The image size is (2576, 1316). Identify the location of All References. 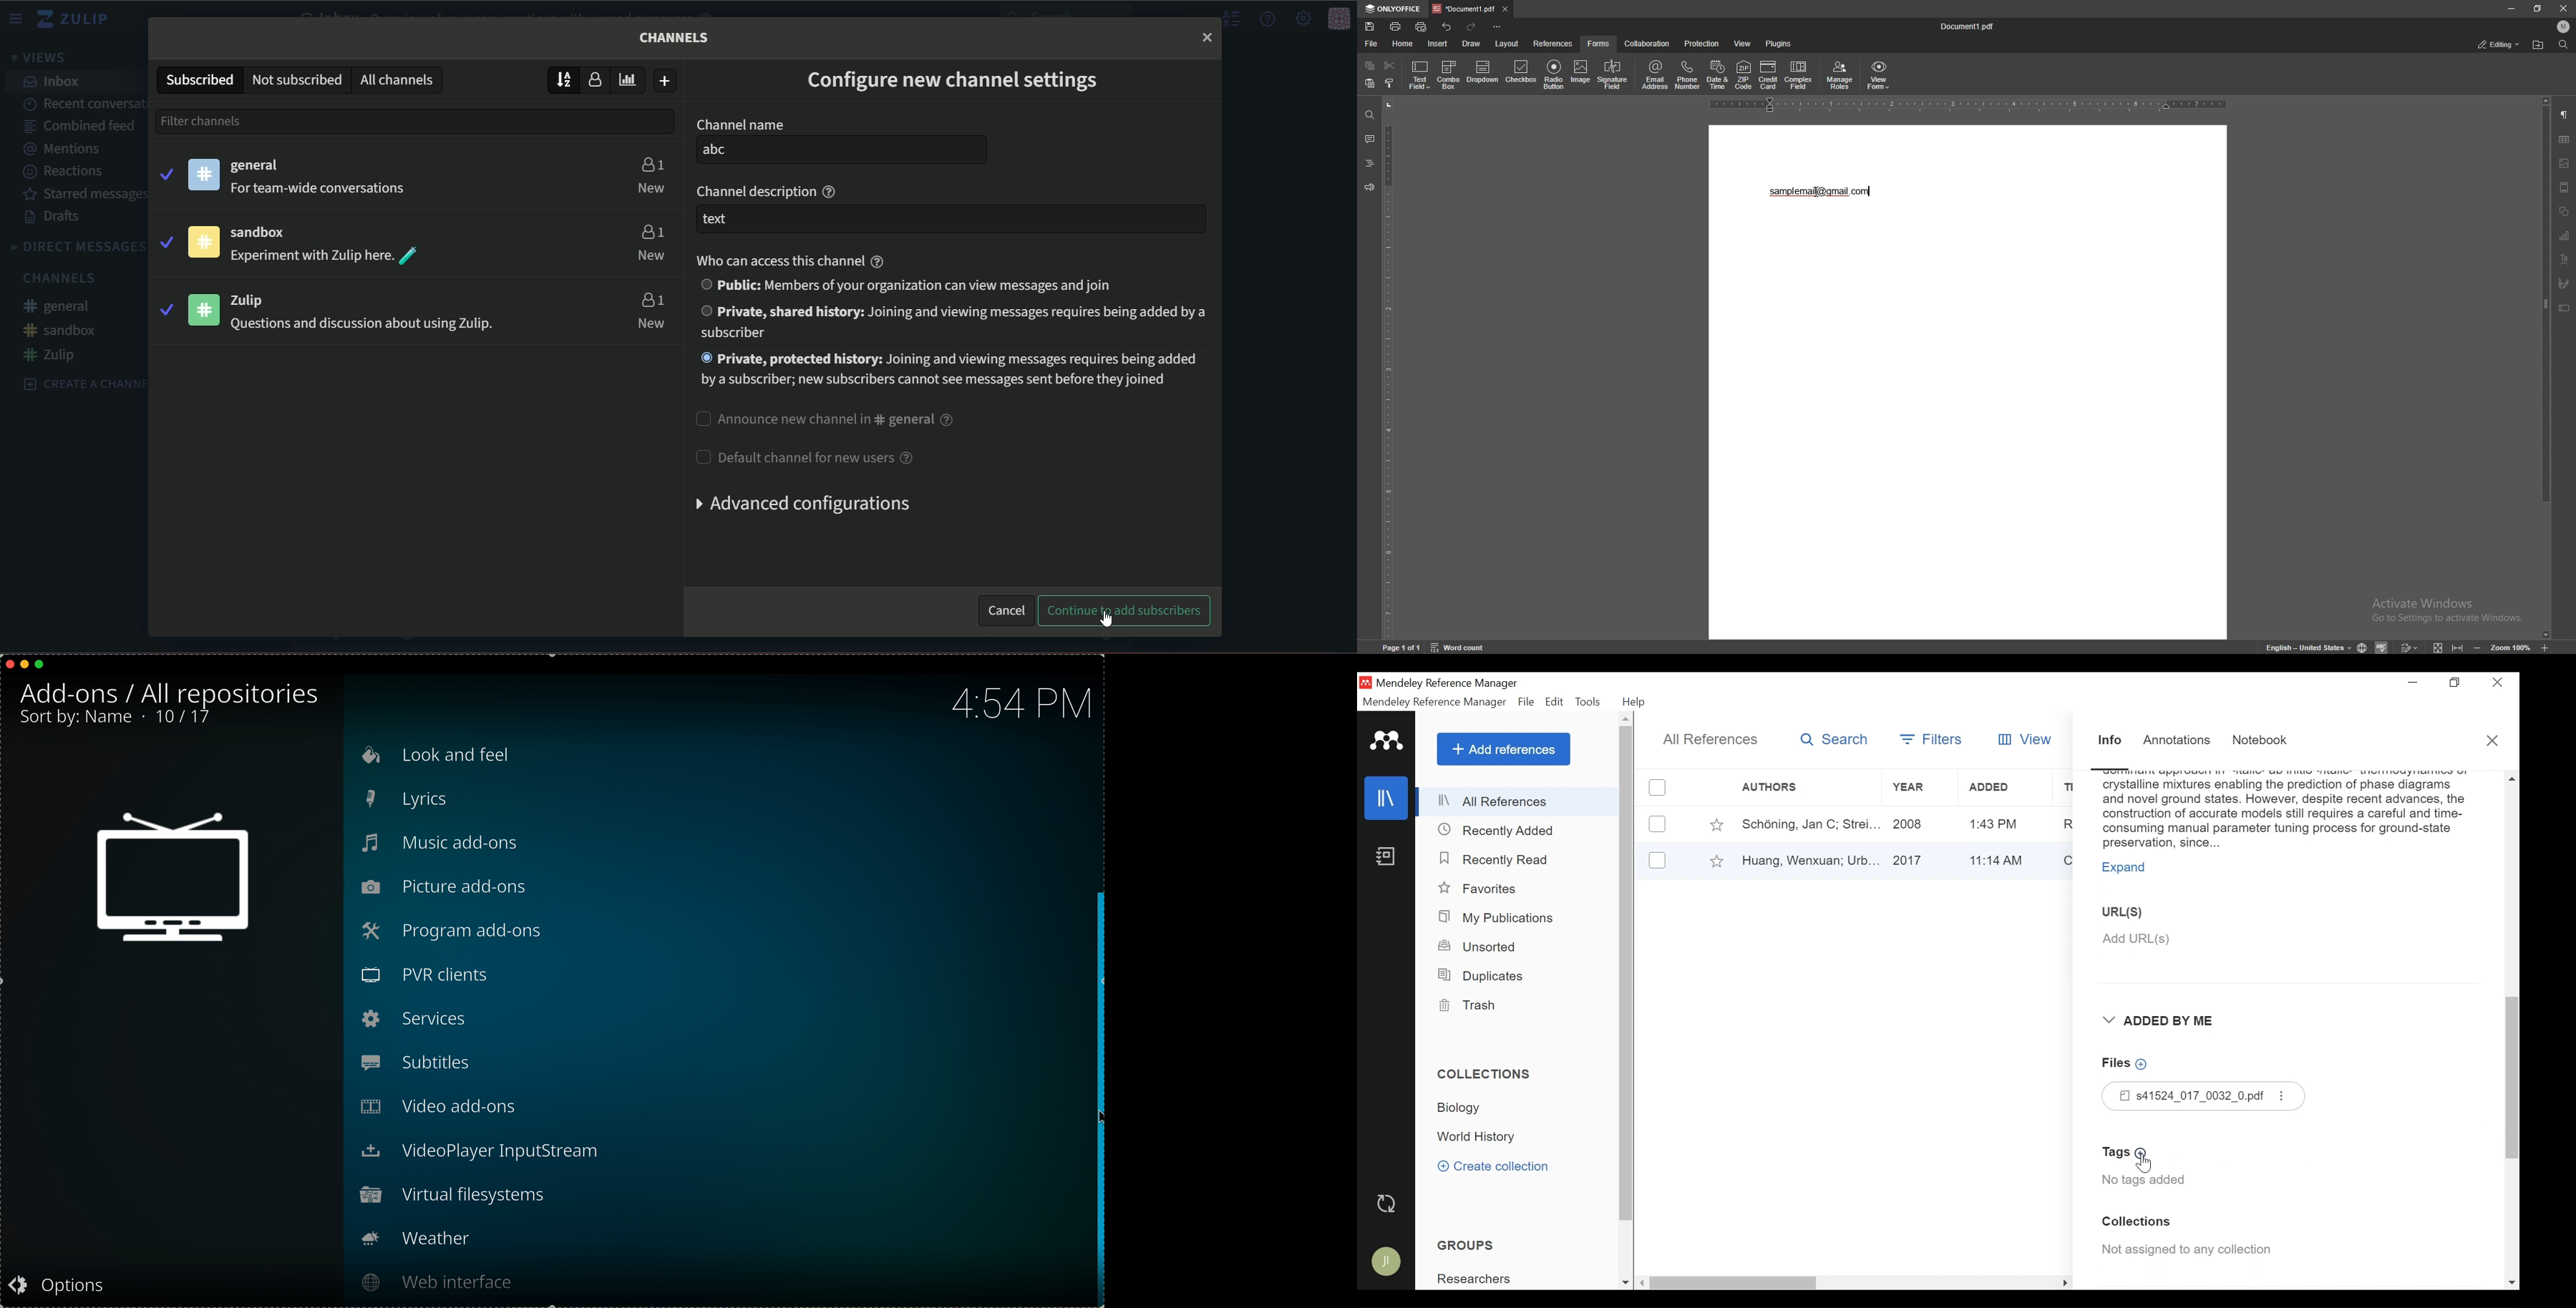
(1519, 801).